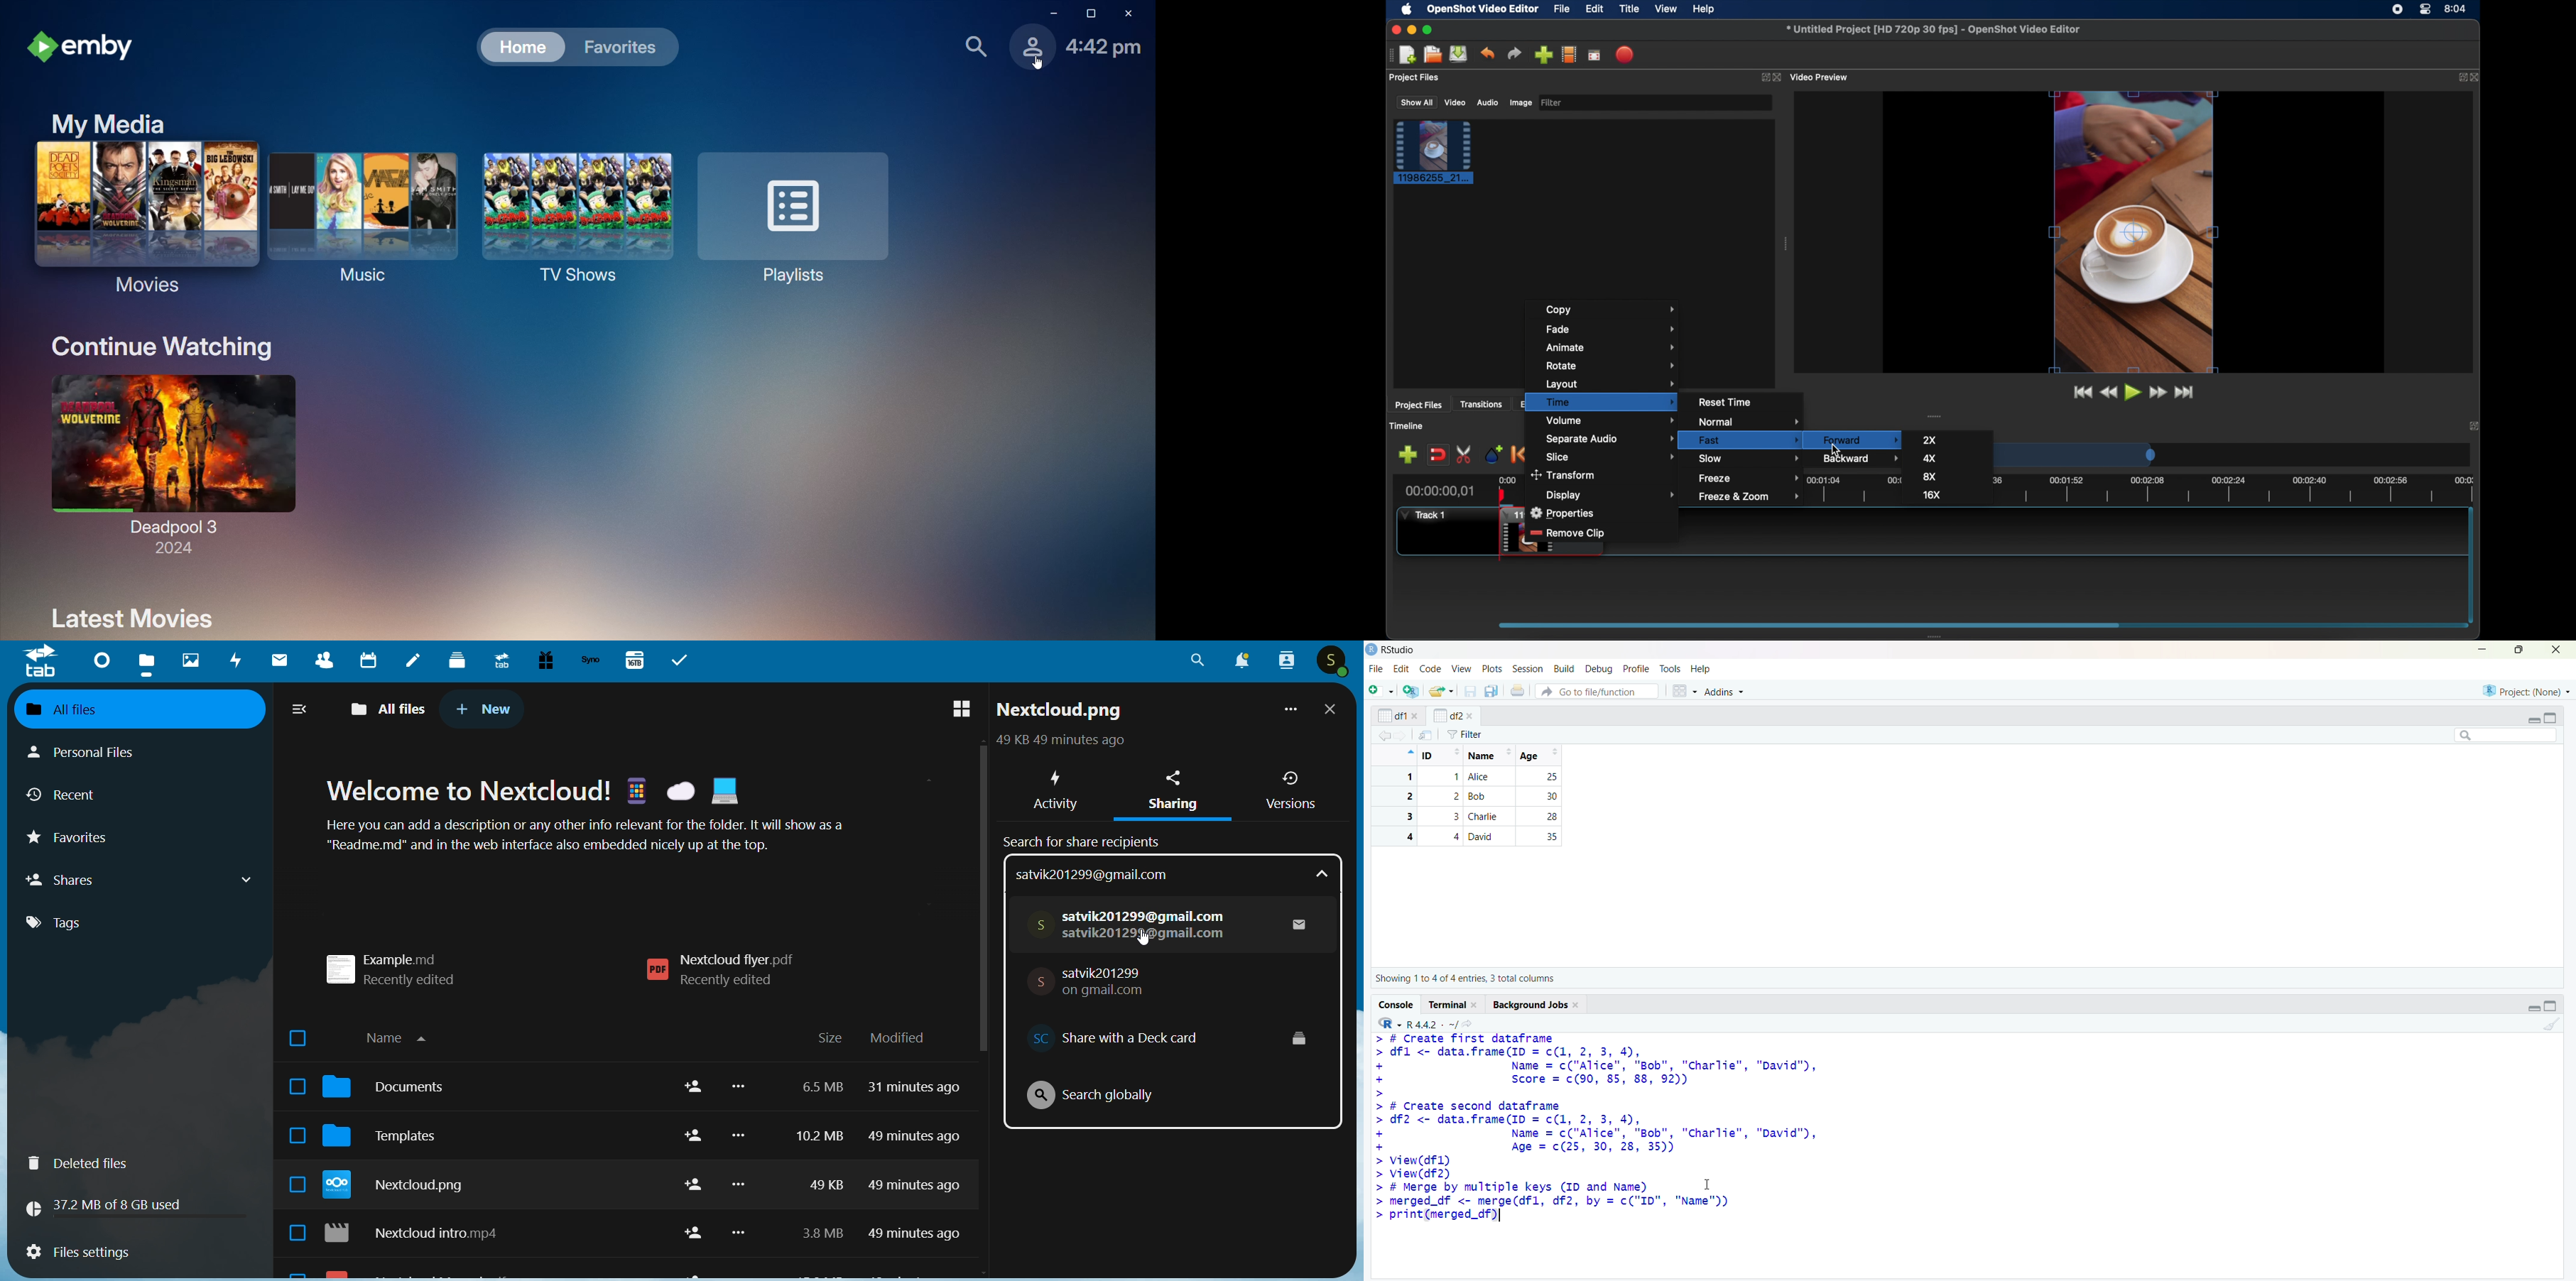 This screenshot has height=1288, width=2576. I want to click on files, so click(148, 663).